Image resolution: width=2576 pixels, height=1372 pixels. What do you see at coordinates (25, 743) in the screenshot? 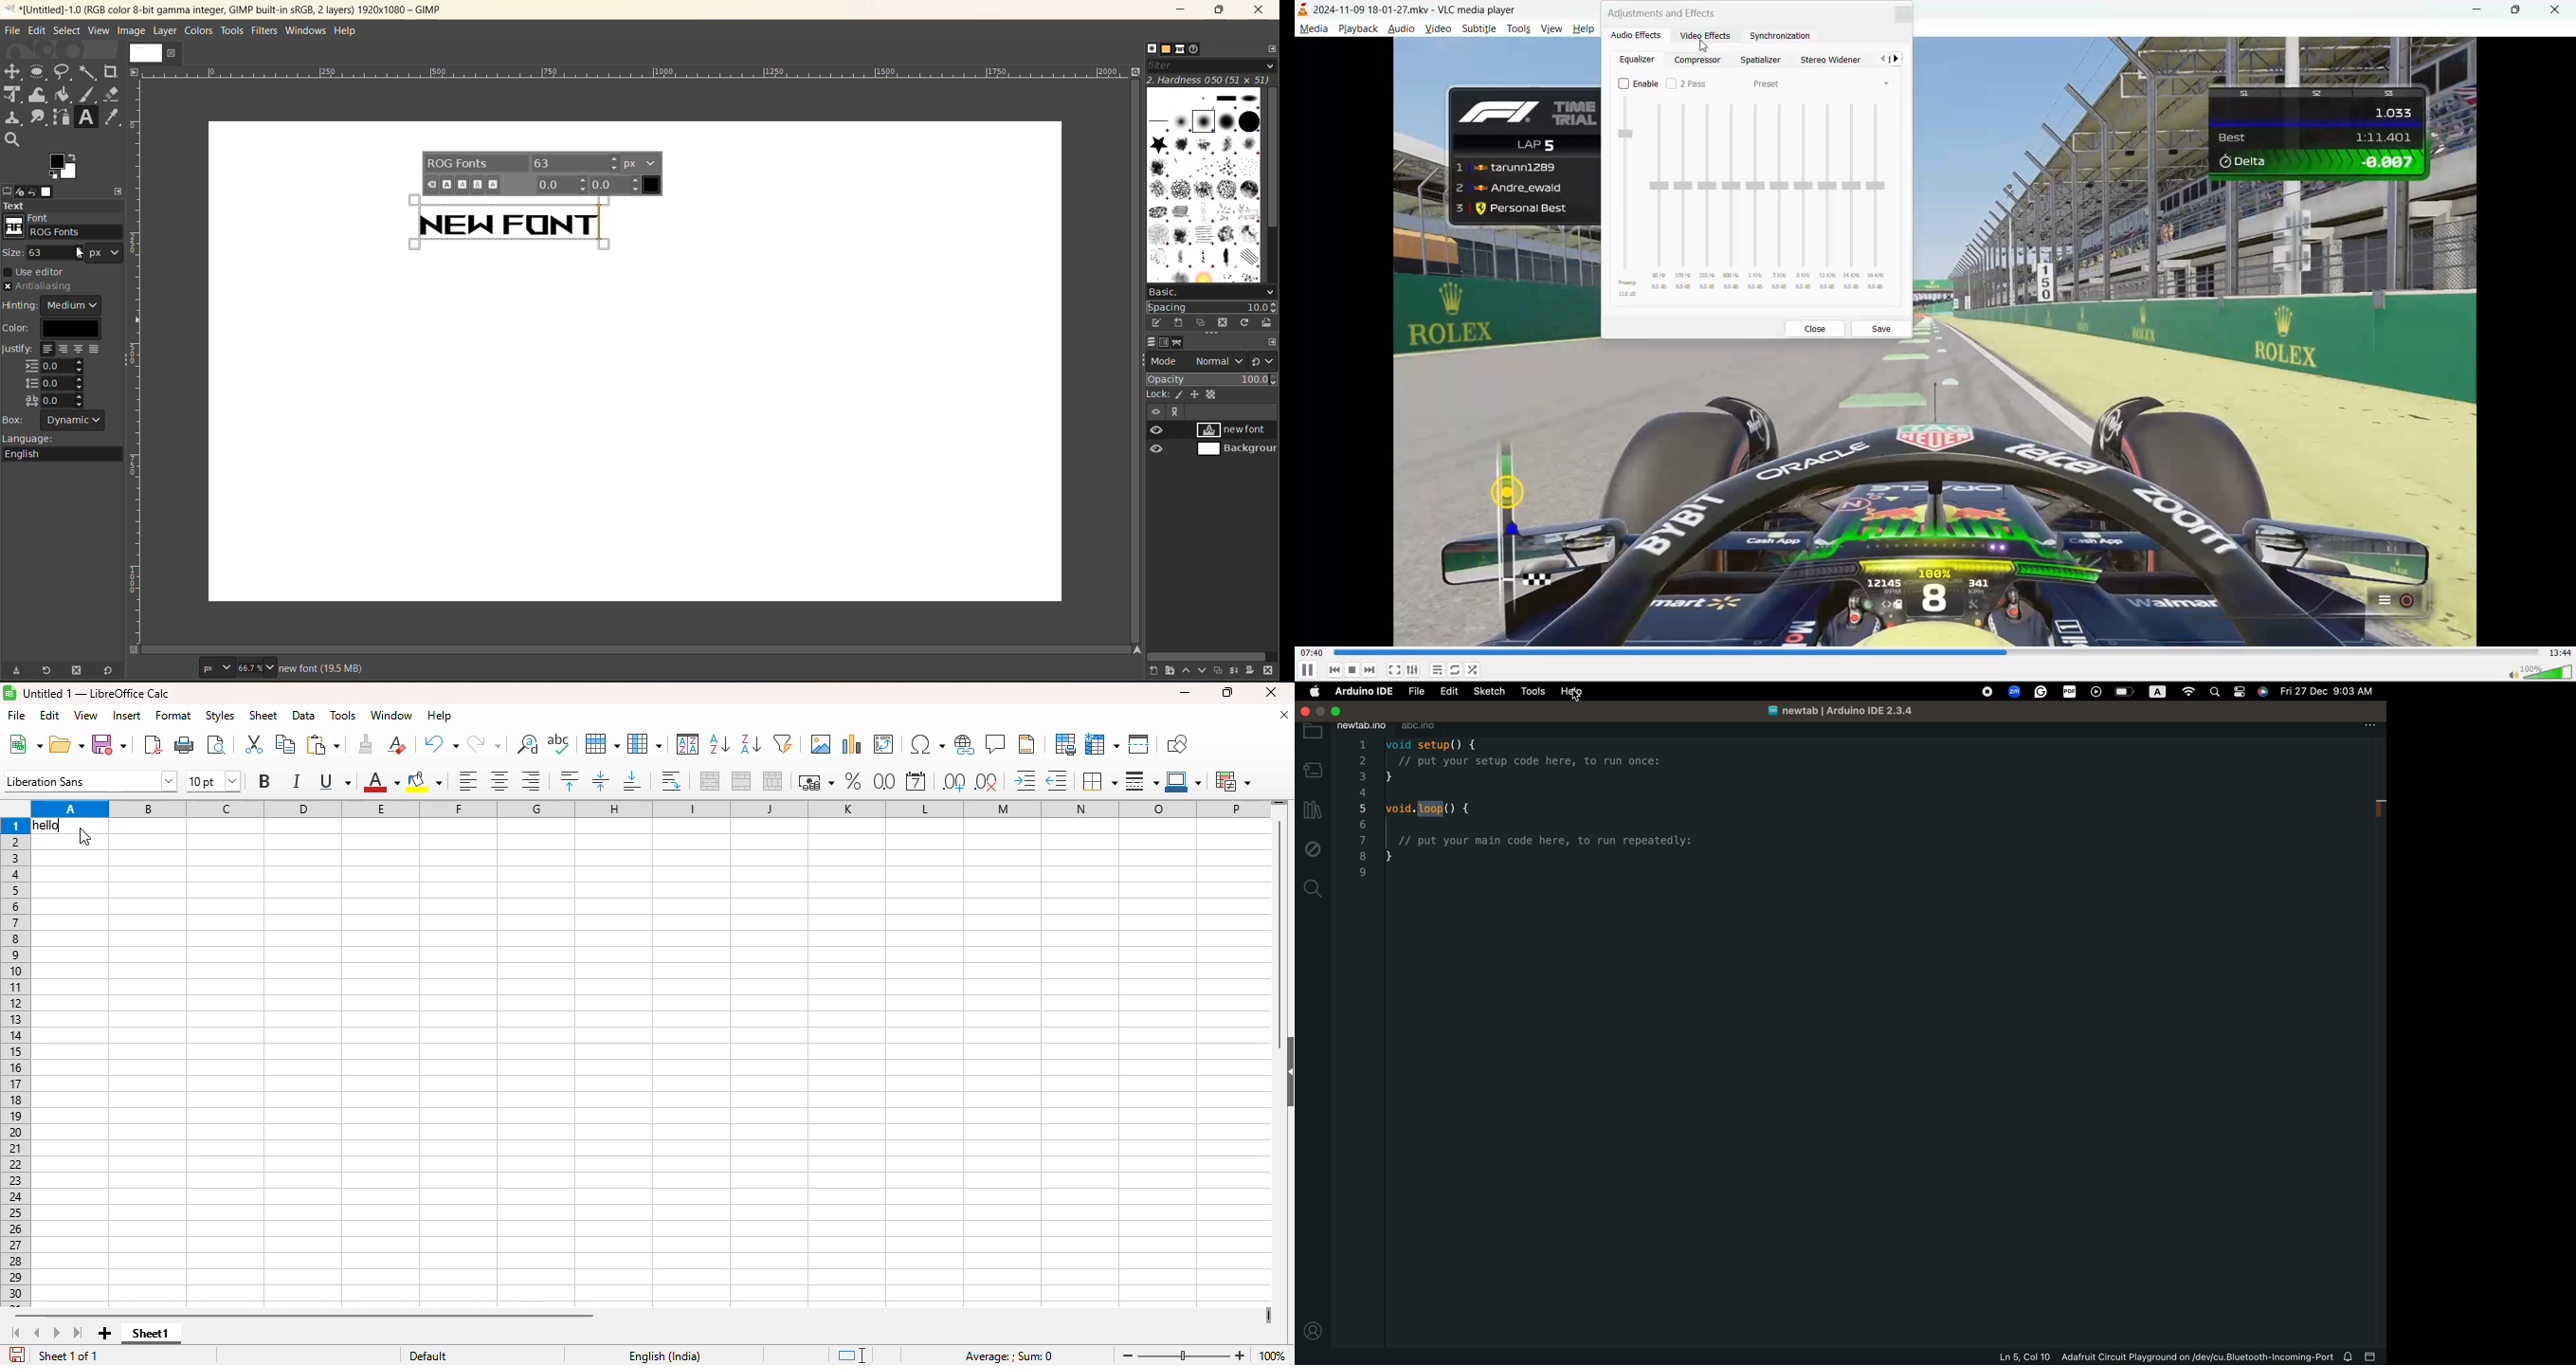
I see `new` at bounding box center [25, 743].